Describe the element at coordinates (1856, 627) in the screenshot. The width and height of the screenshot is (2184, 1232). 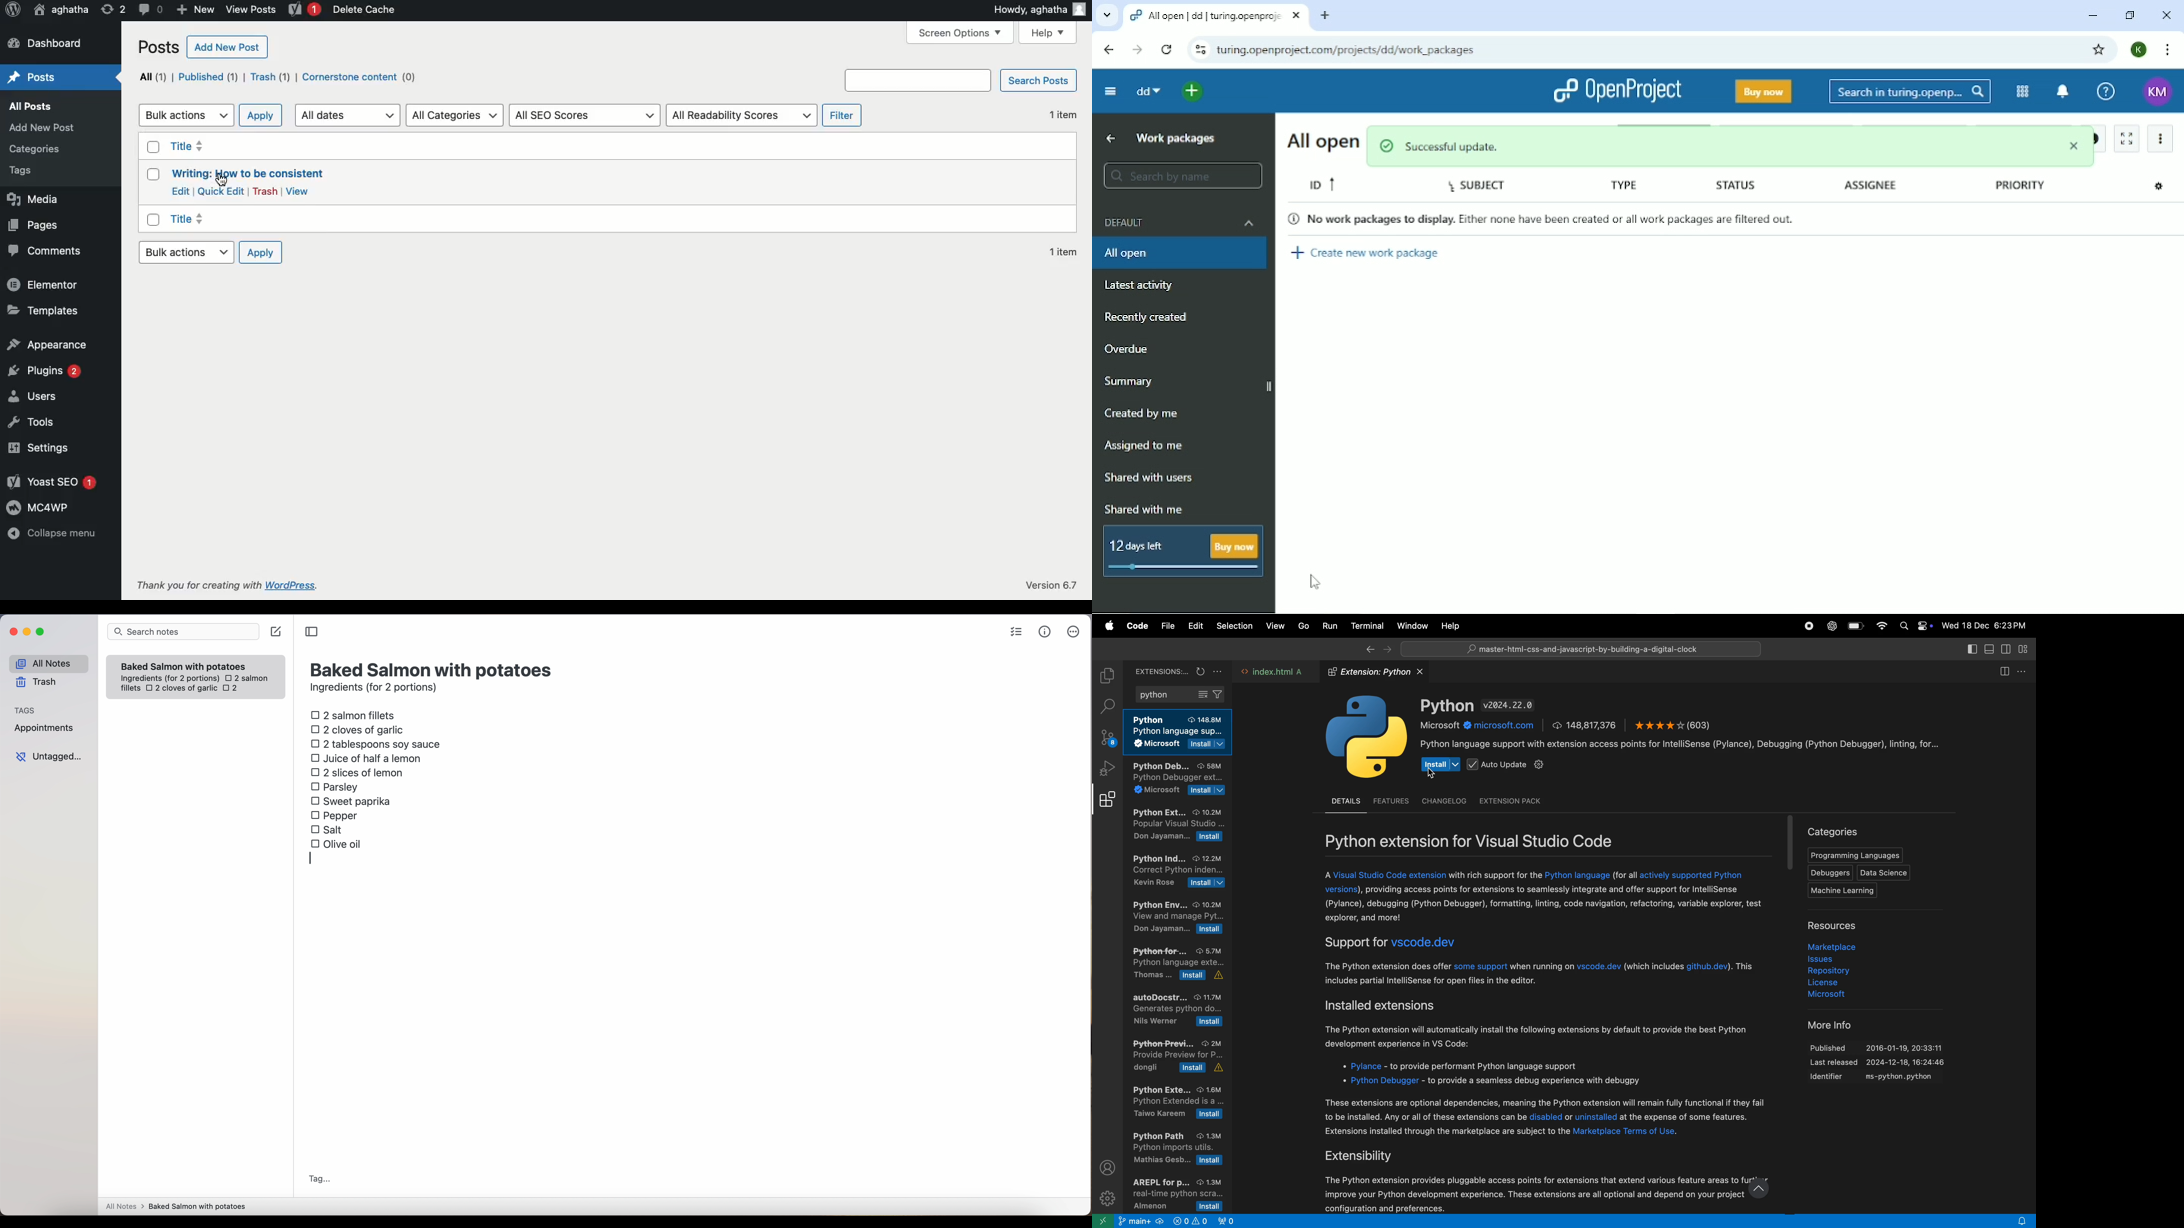
I see `battery` at that location.